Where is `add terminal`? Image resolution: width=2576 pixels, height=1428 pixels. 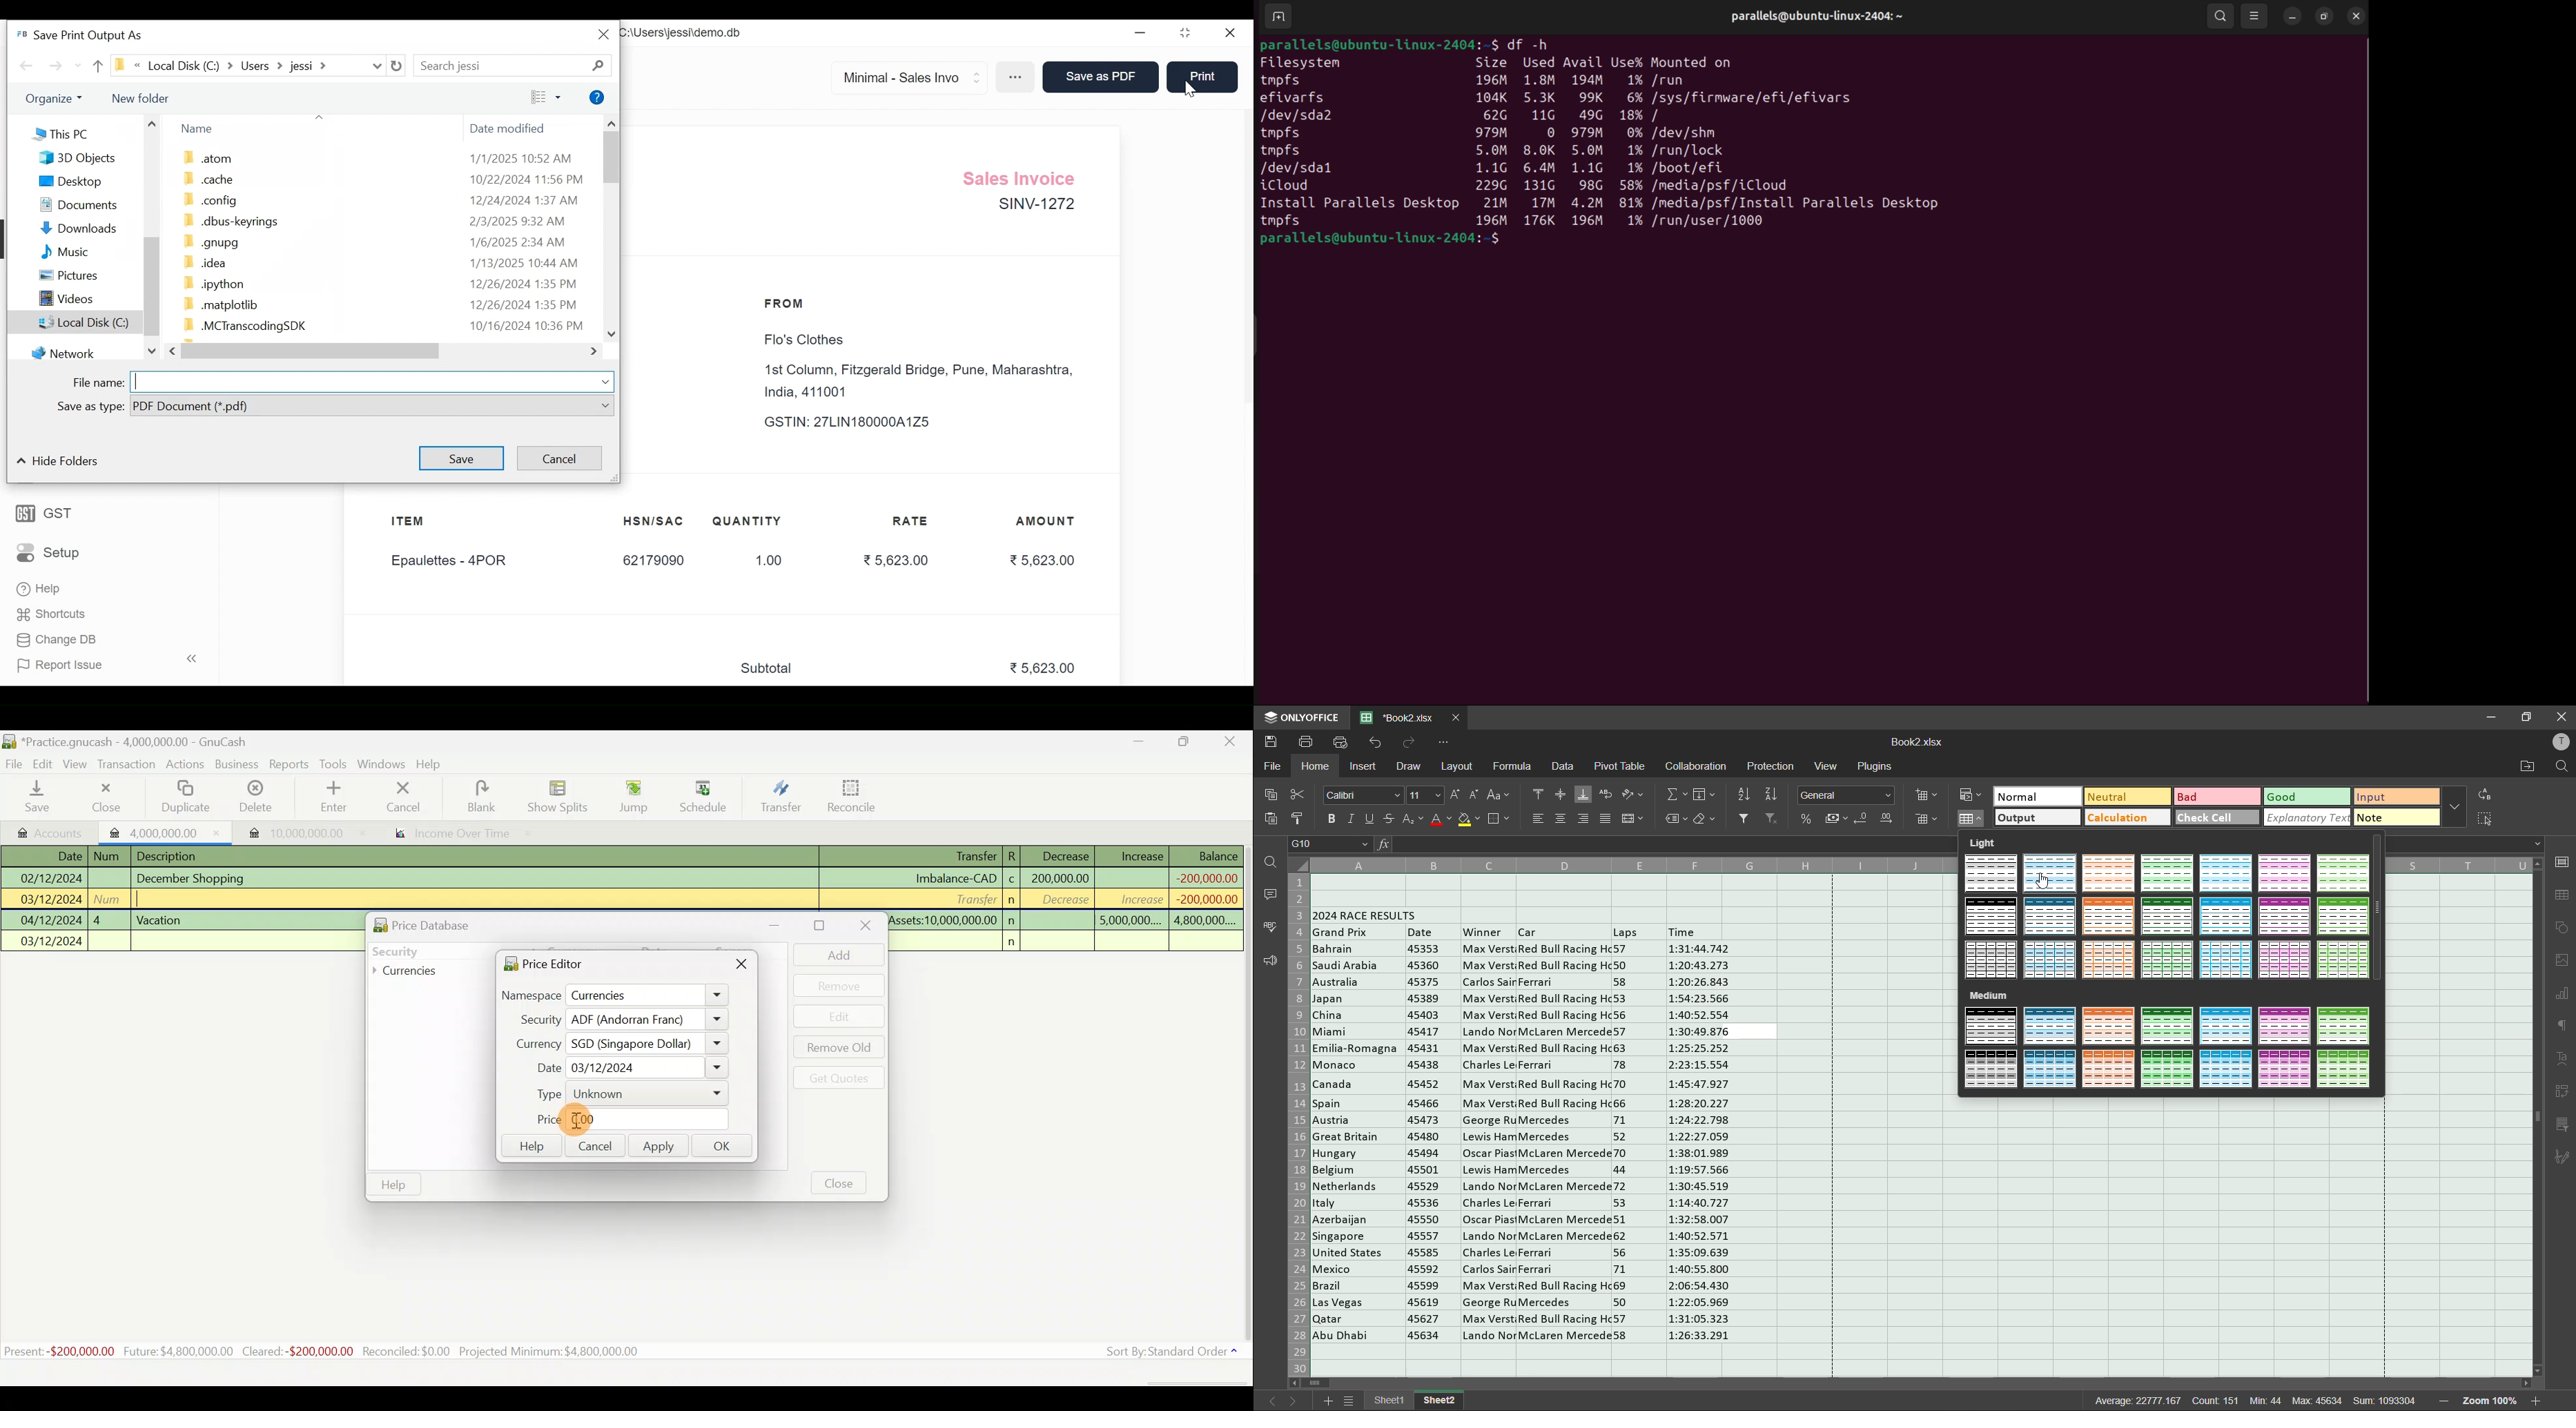 add terminal is located at coordinates (1281, 16).